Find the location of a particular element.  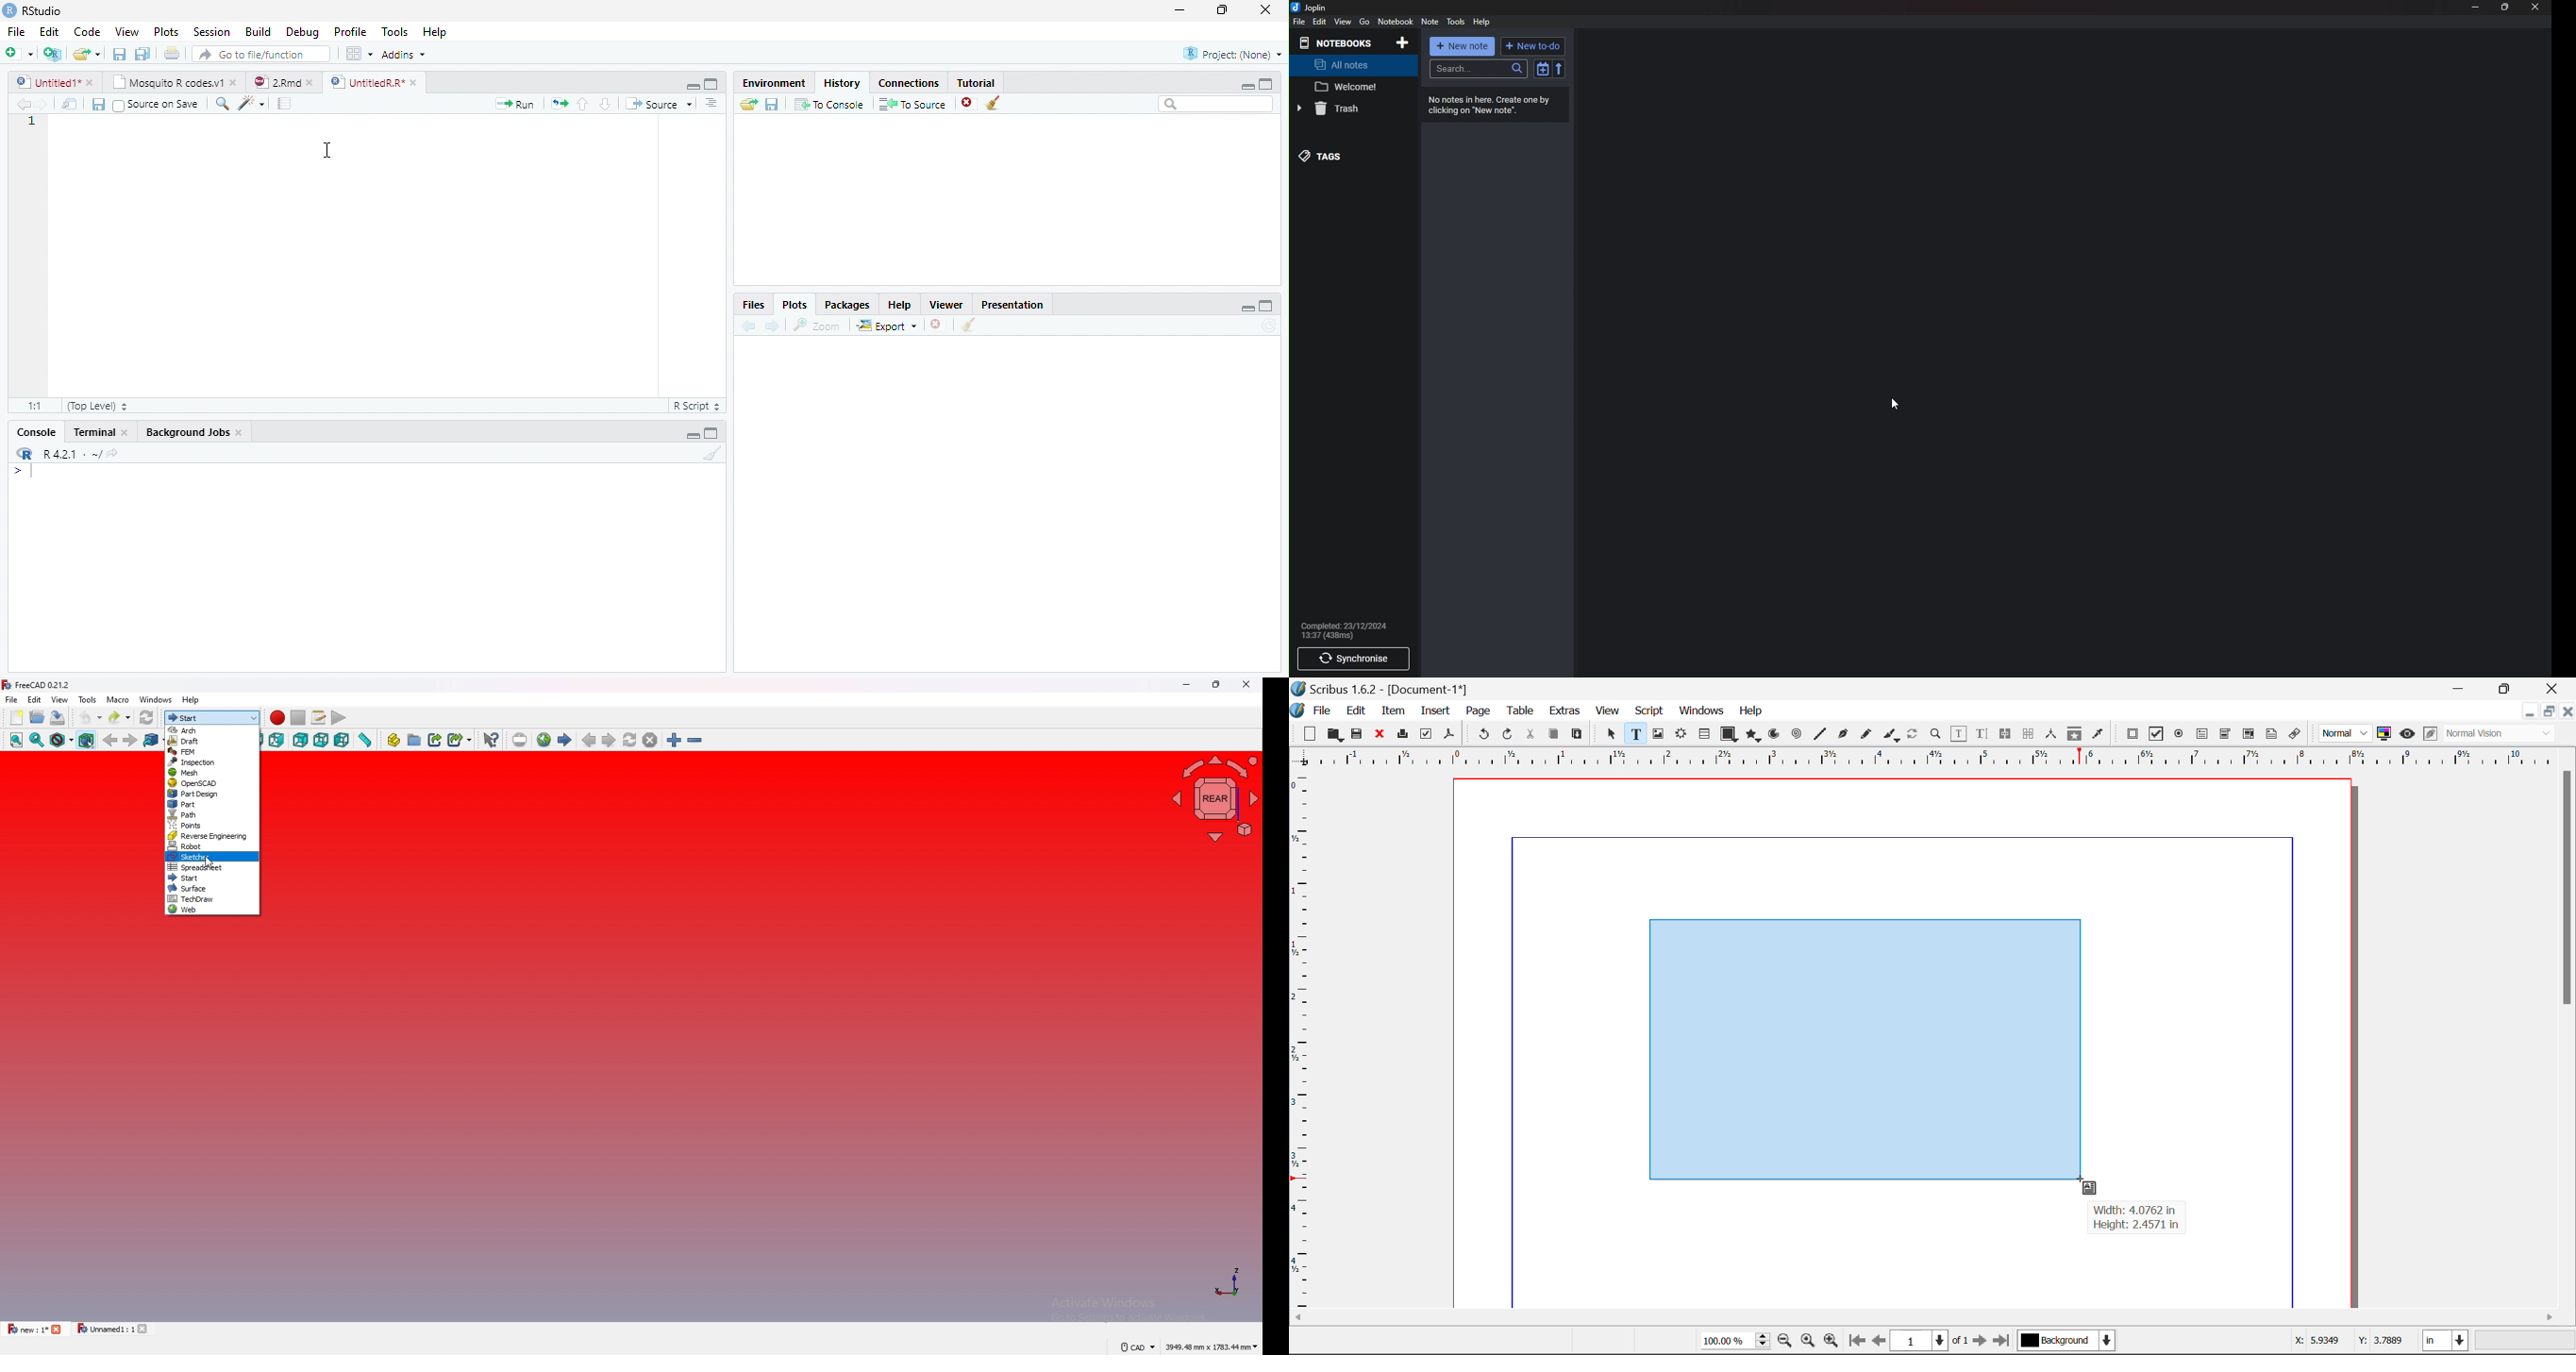

cursor is located at coordinates (1895, 403).